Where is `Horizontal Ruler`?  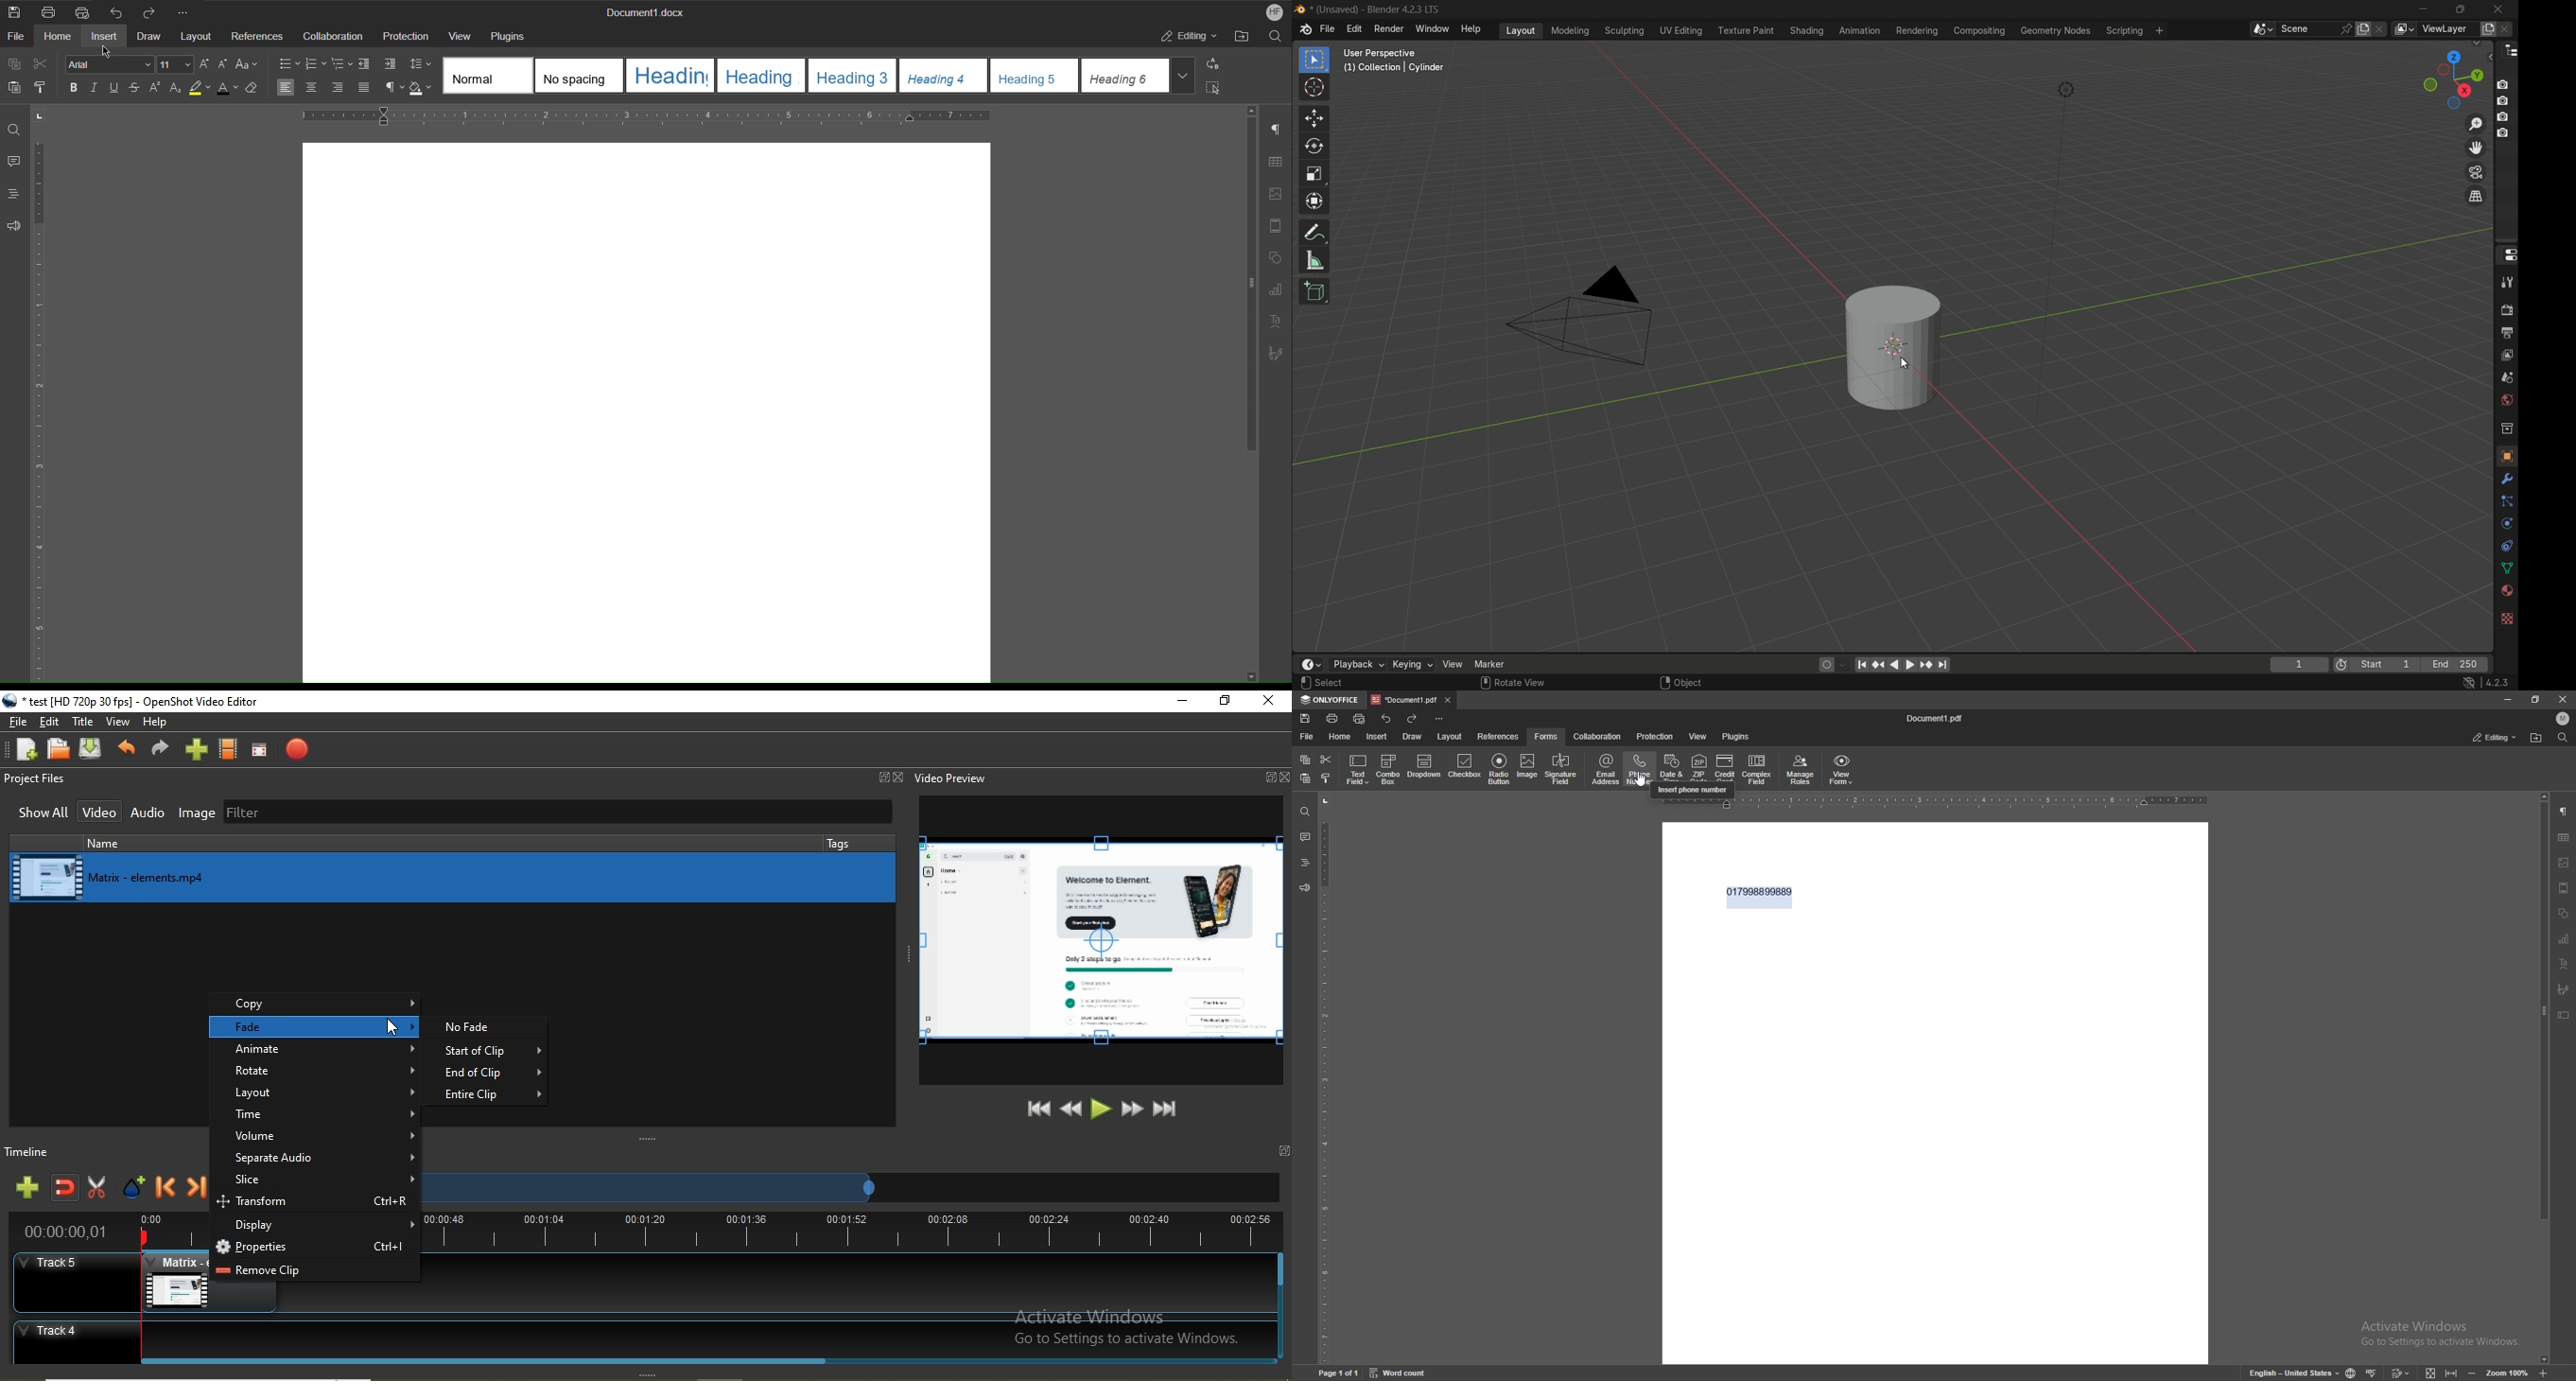
Horizontal Ruler is located at coordinates (653, 115).